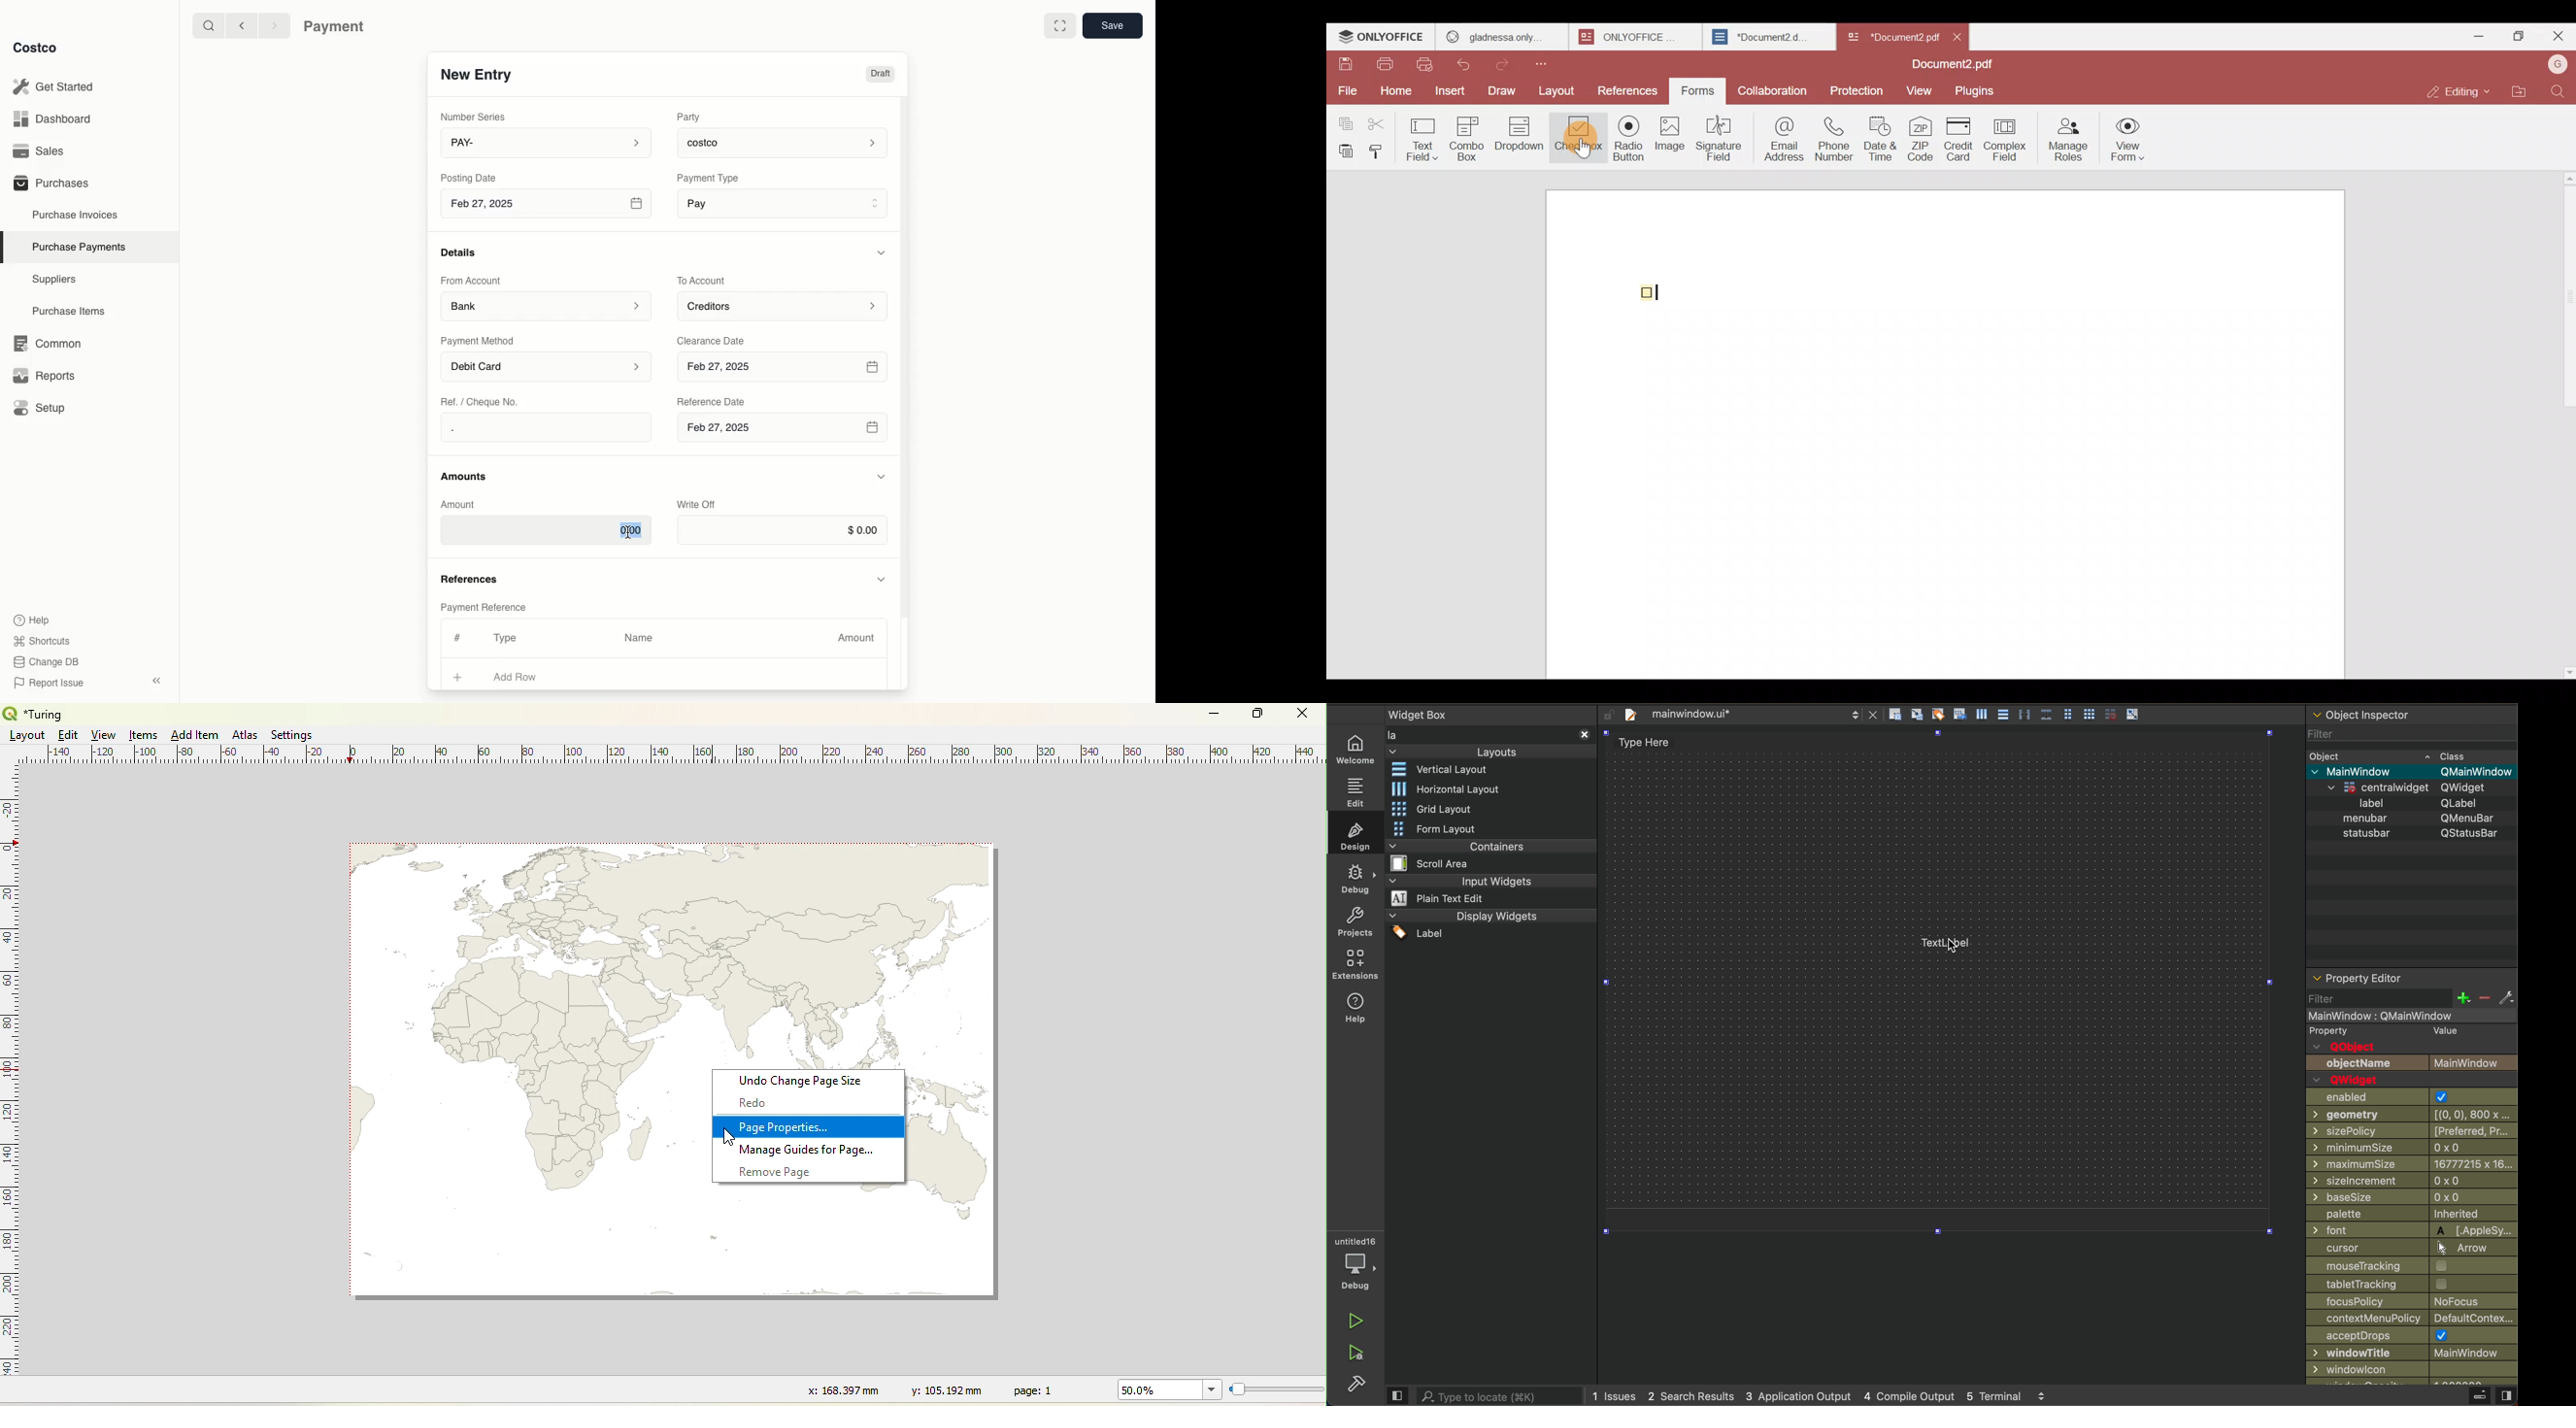  Describe the element at coordinates (2398, 757) in the screenshot. I see `object` at that location.